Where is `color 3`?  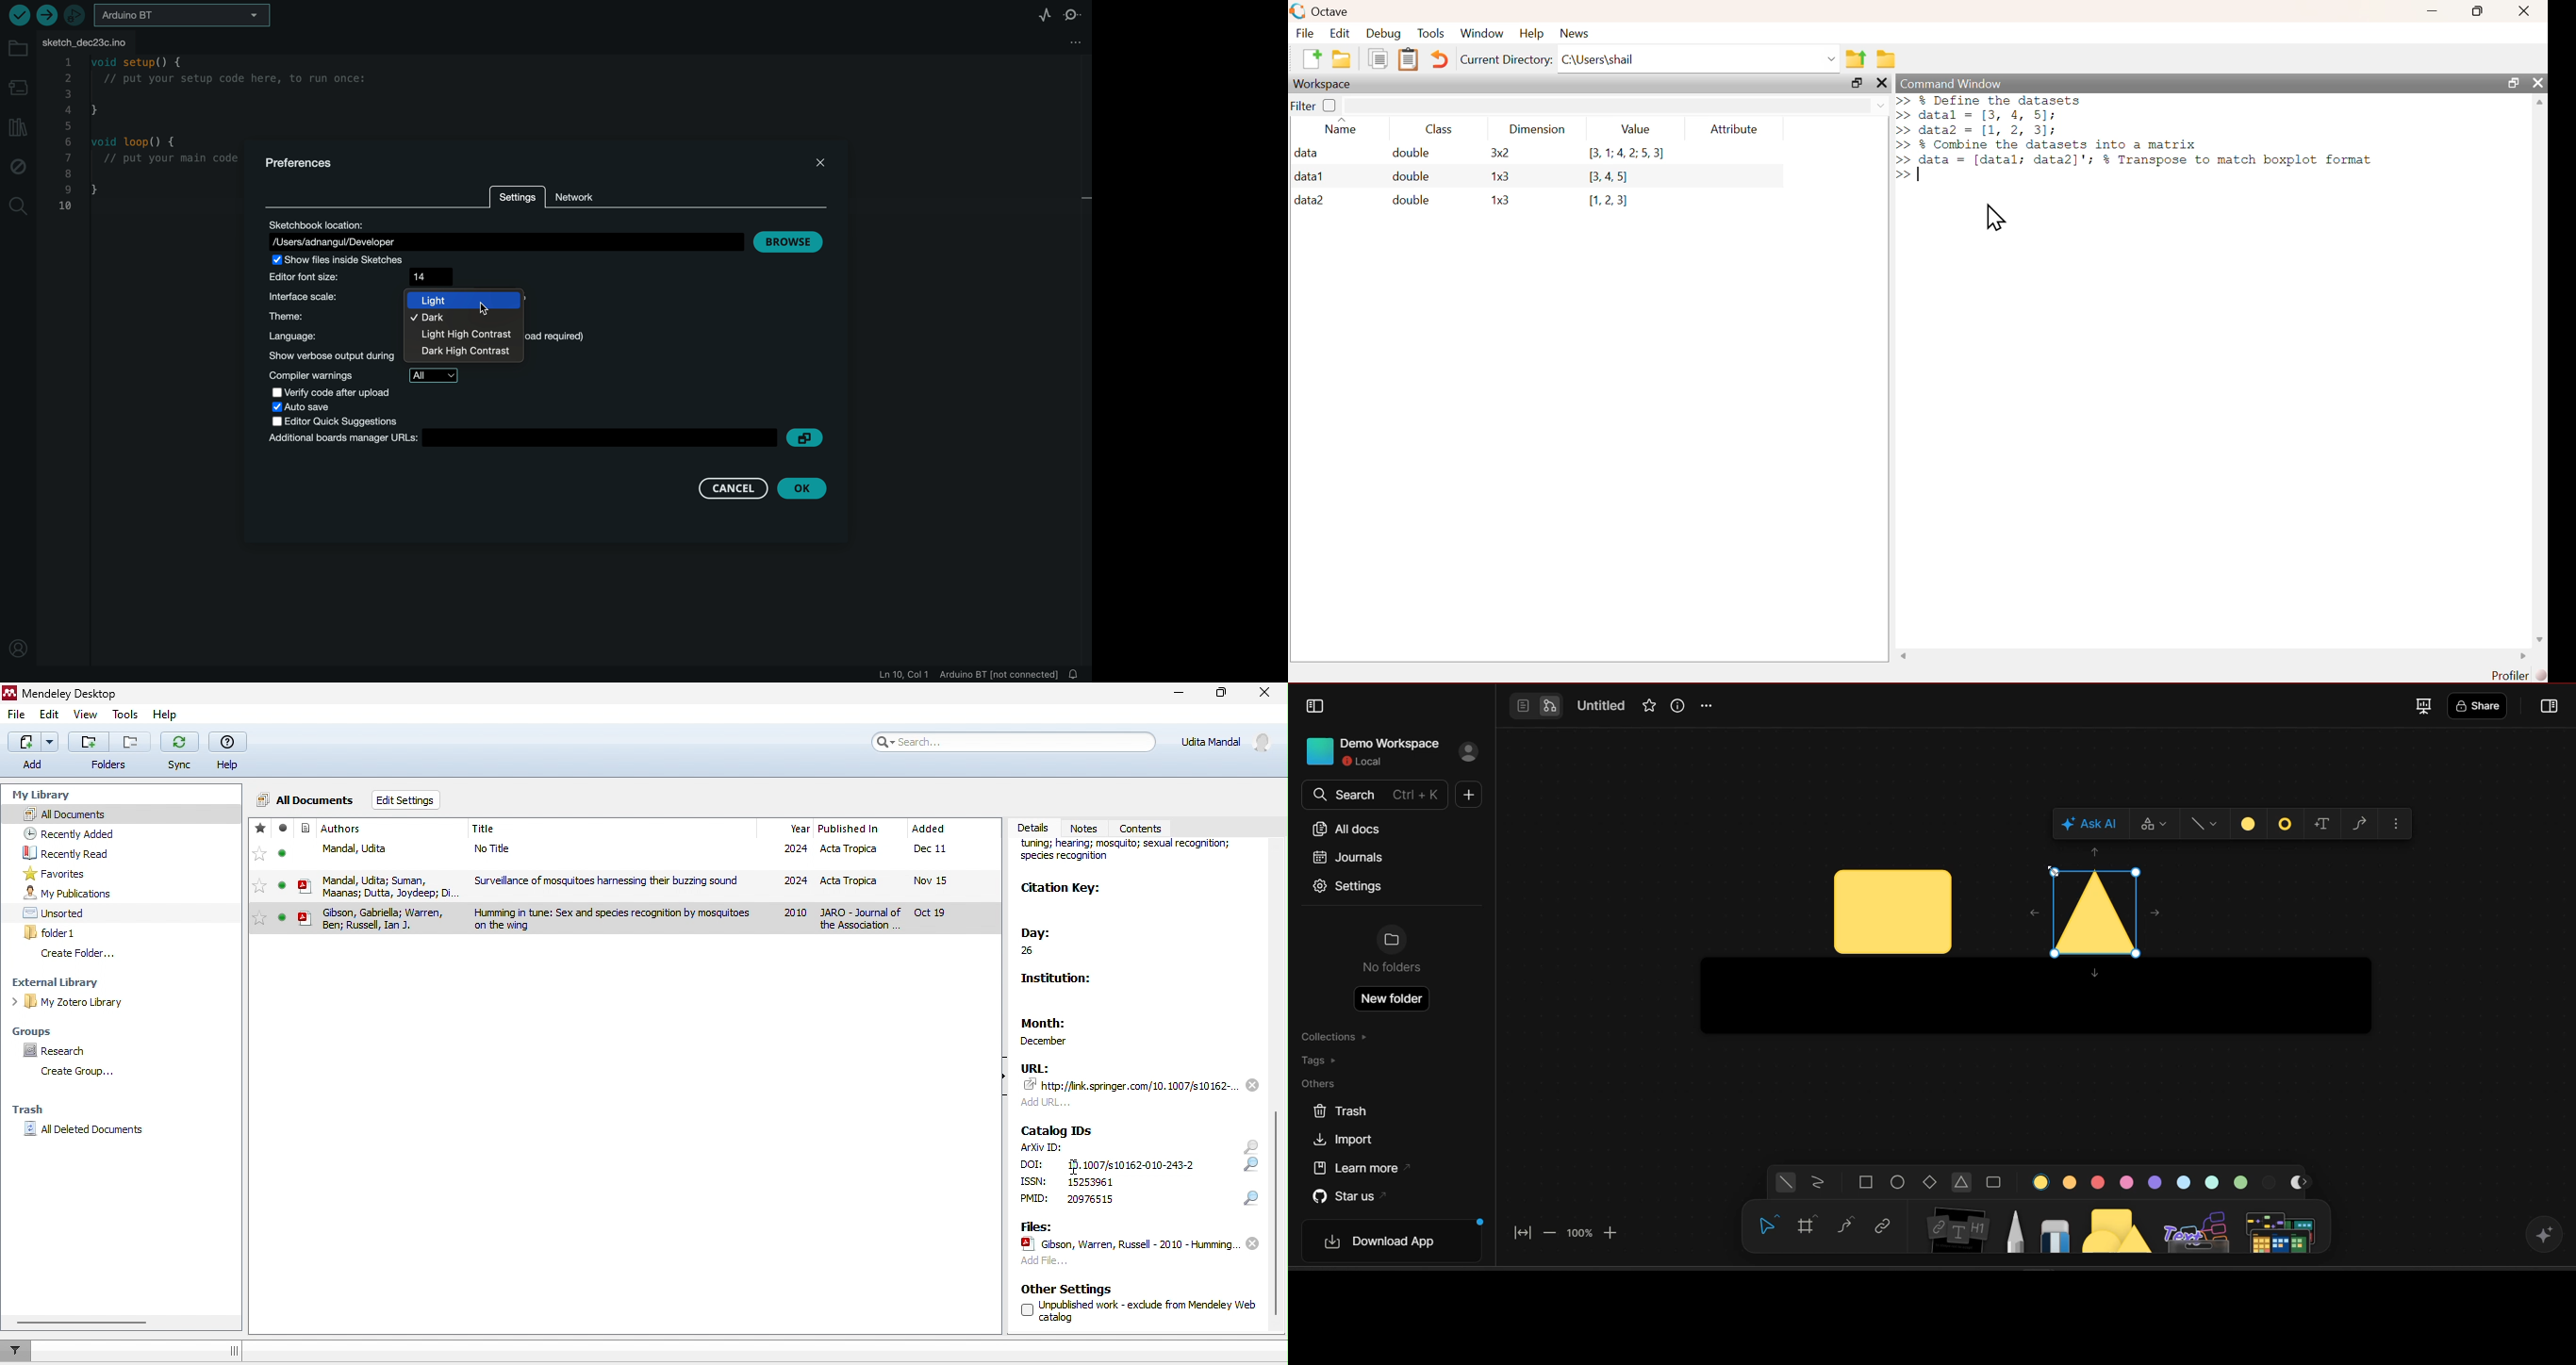
color 3 is located at coordinates (2097, 1183).